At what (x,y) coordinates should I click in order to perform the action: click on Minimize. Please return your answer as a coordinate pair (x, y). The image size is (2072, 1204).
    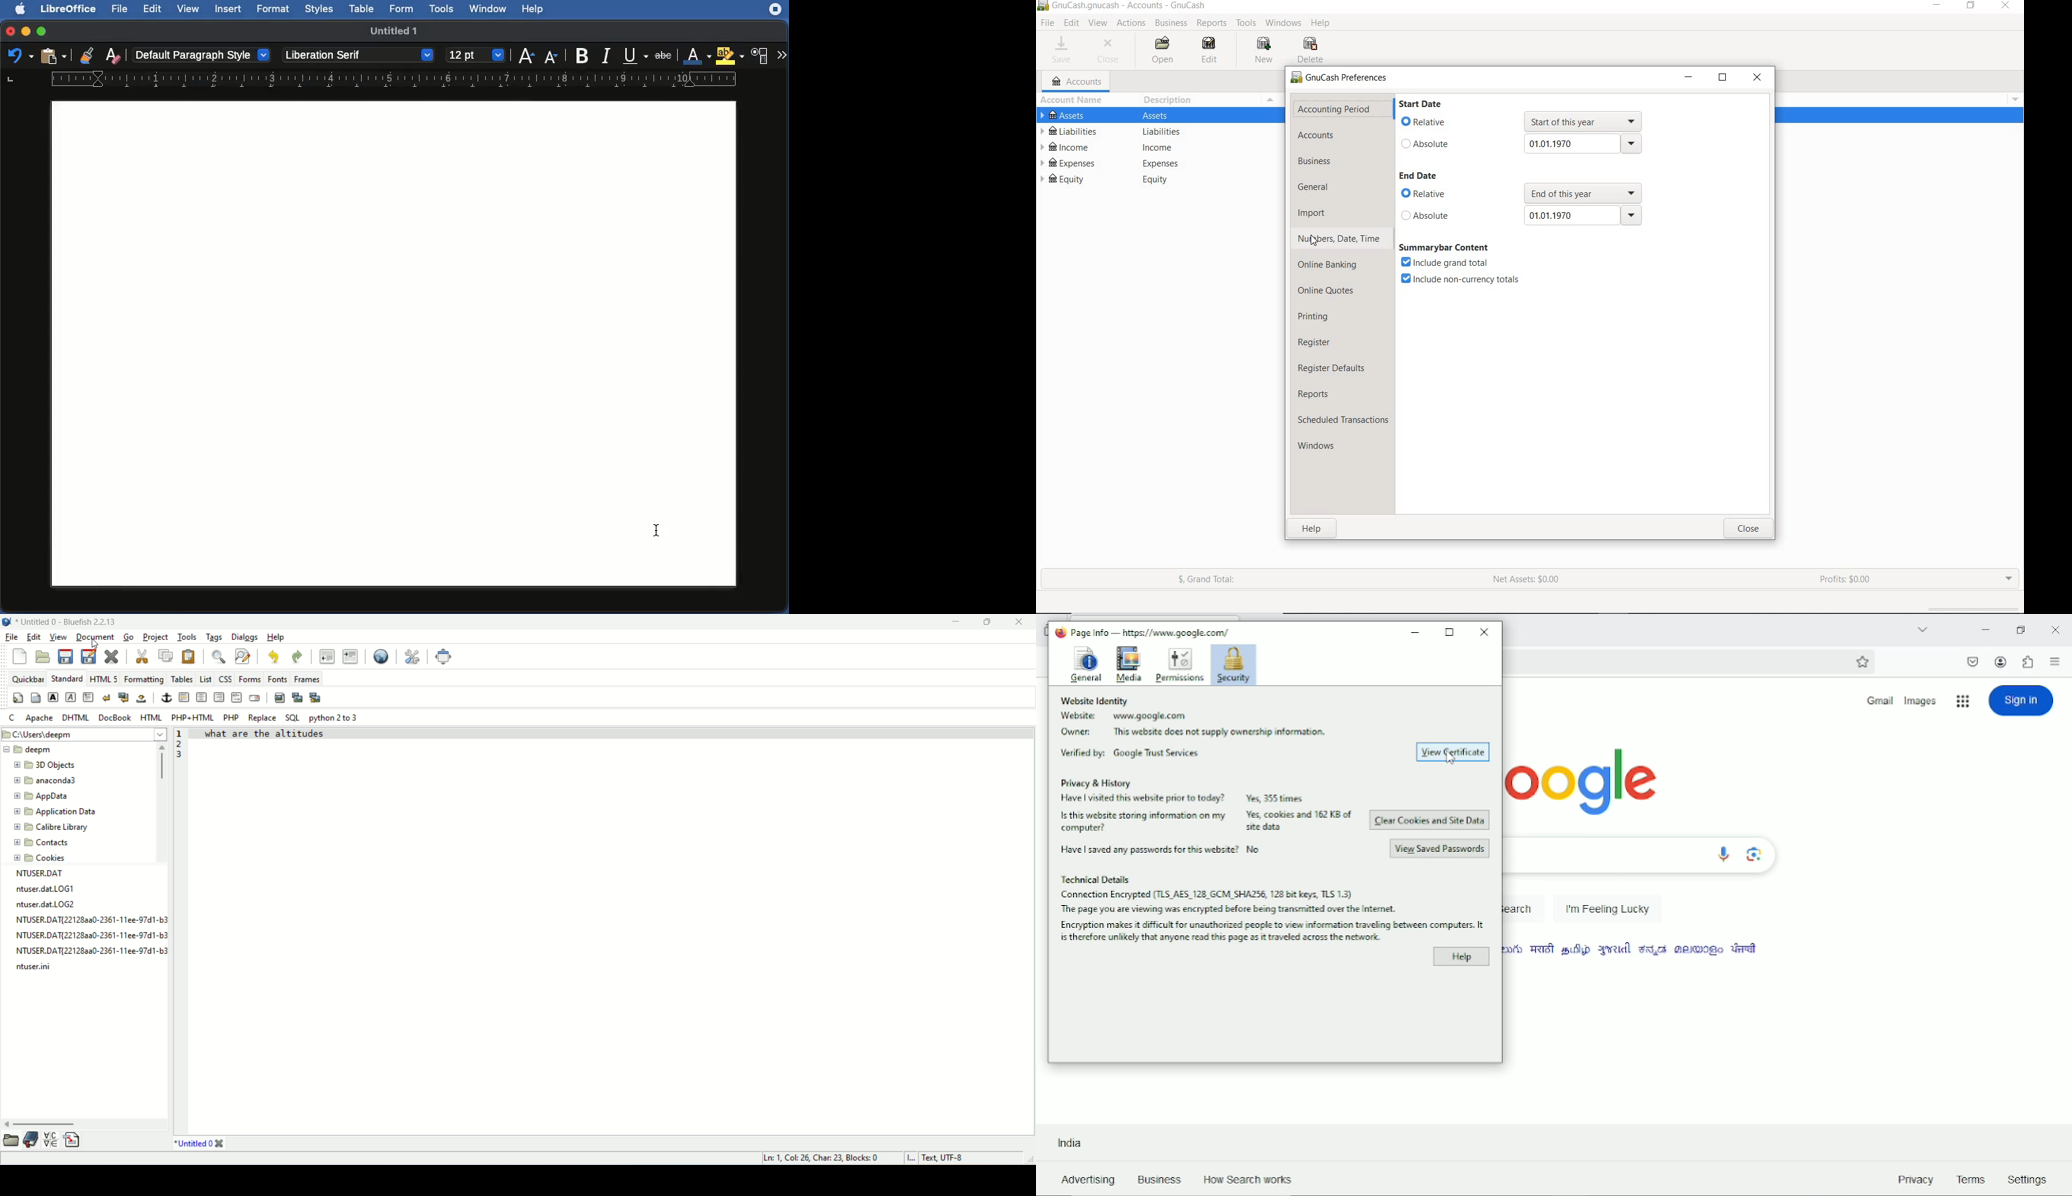
    Looking at the image, I should click on (1416, 631).